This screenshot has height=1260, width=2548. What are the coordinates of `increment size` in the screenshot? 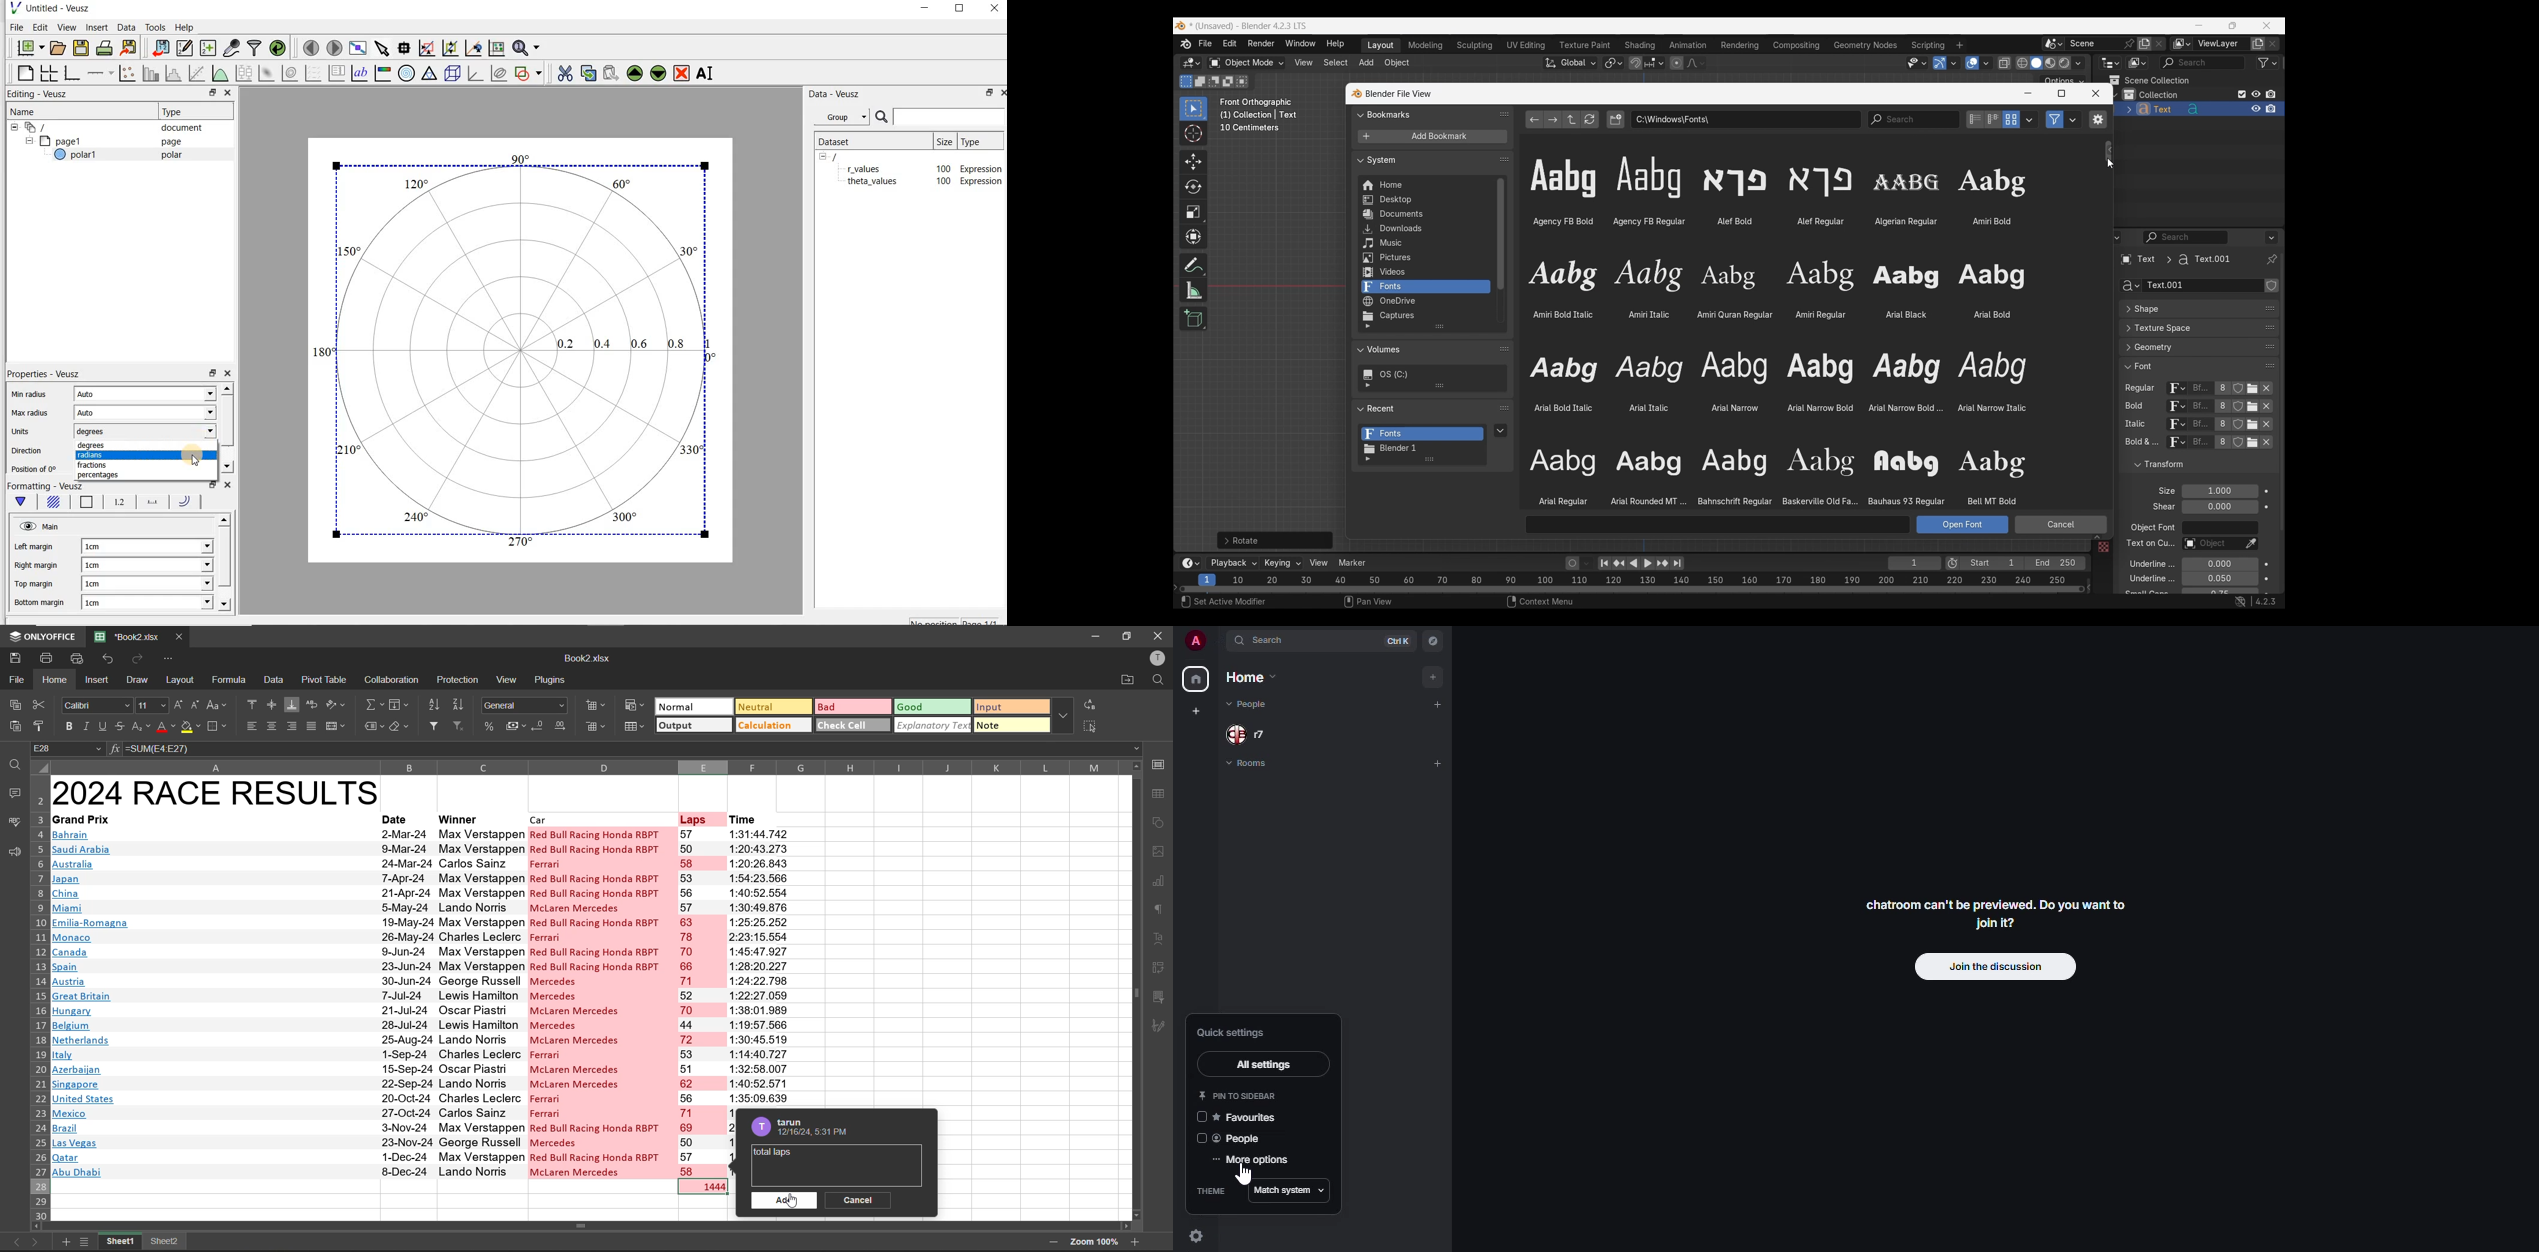 It's located at (179, 705).